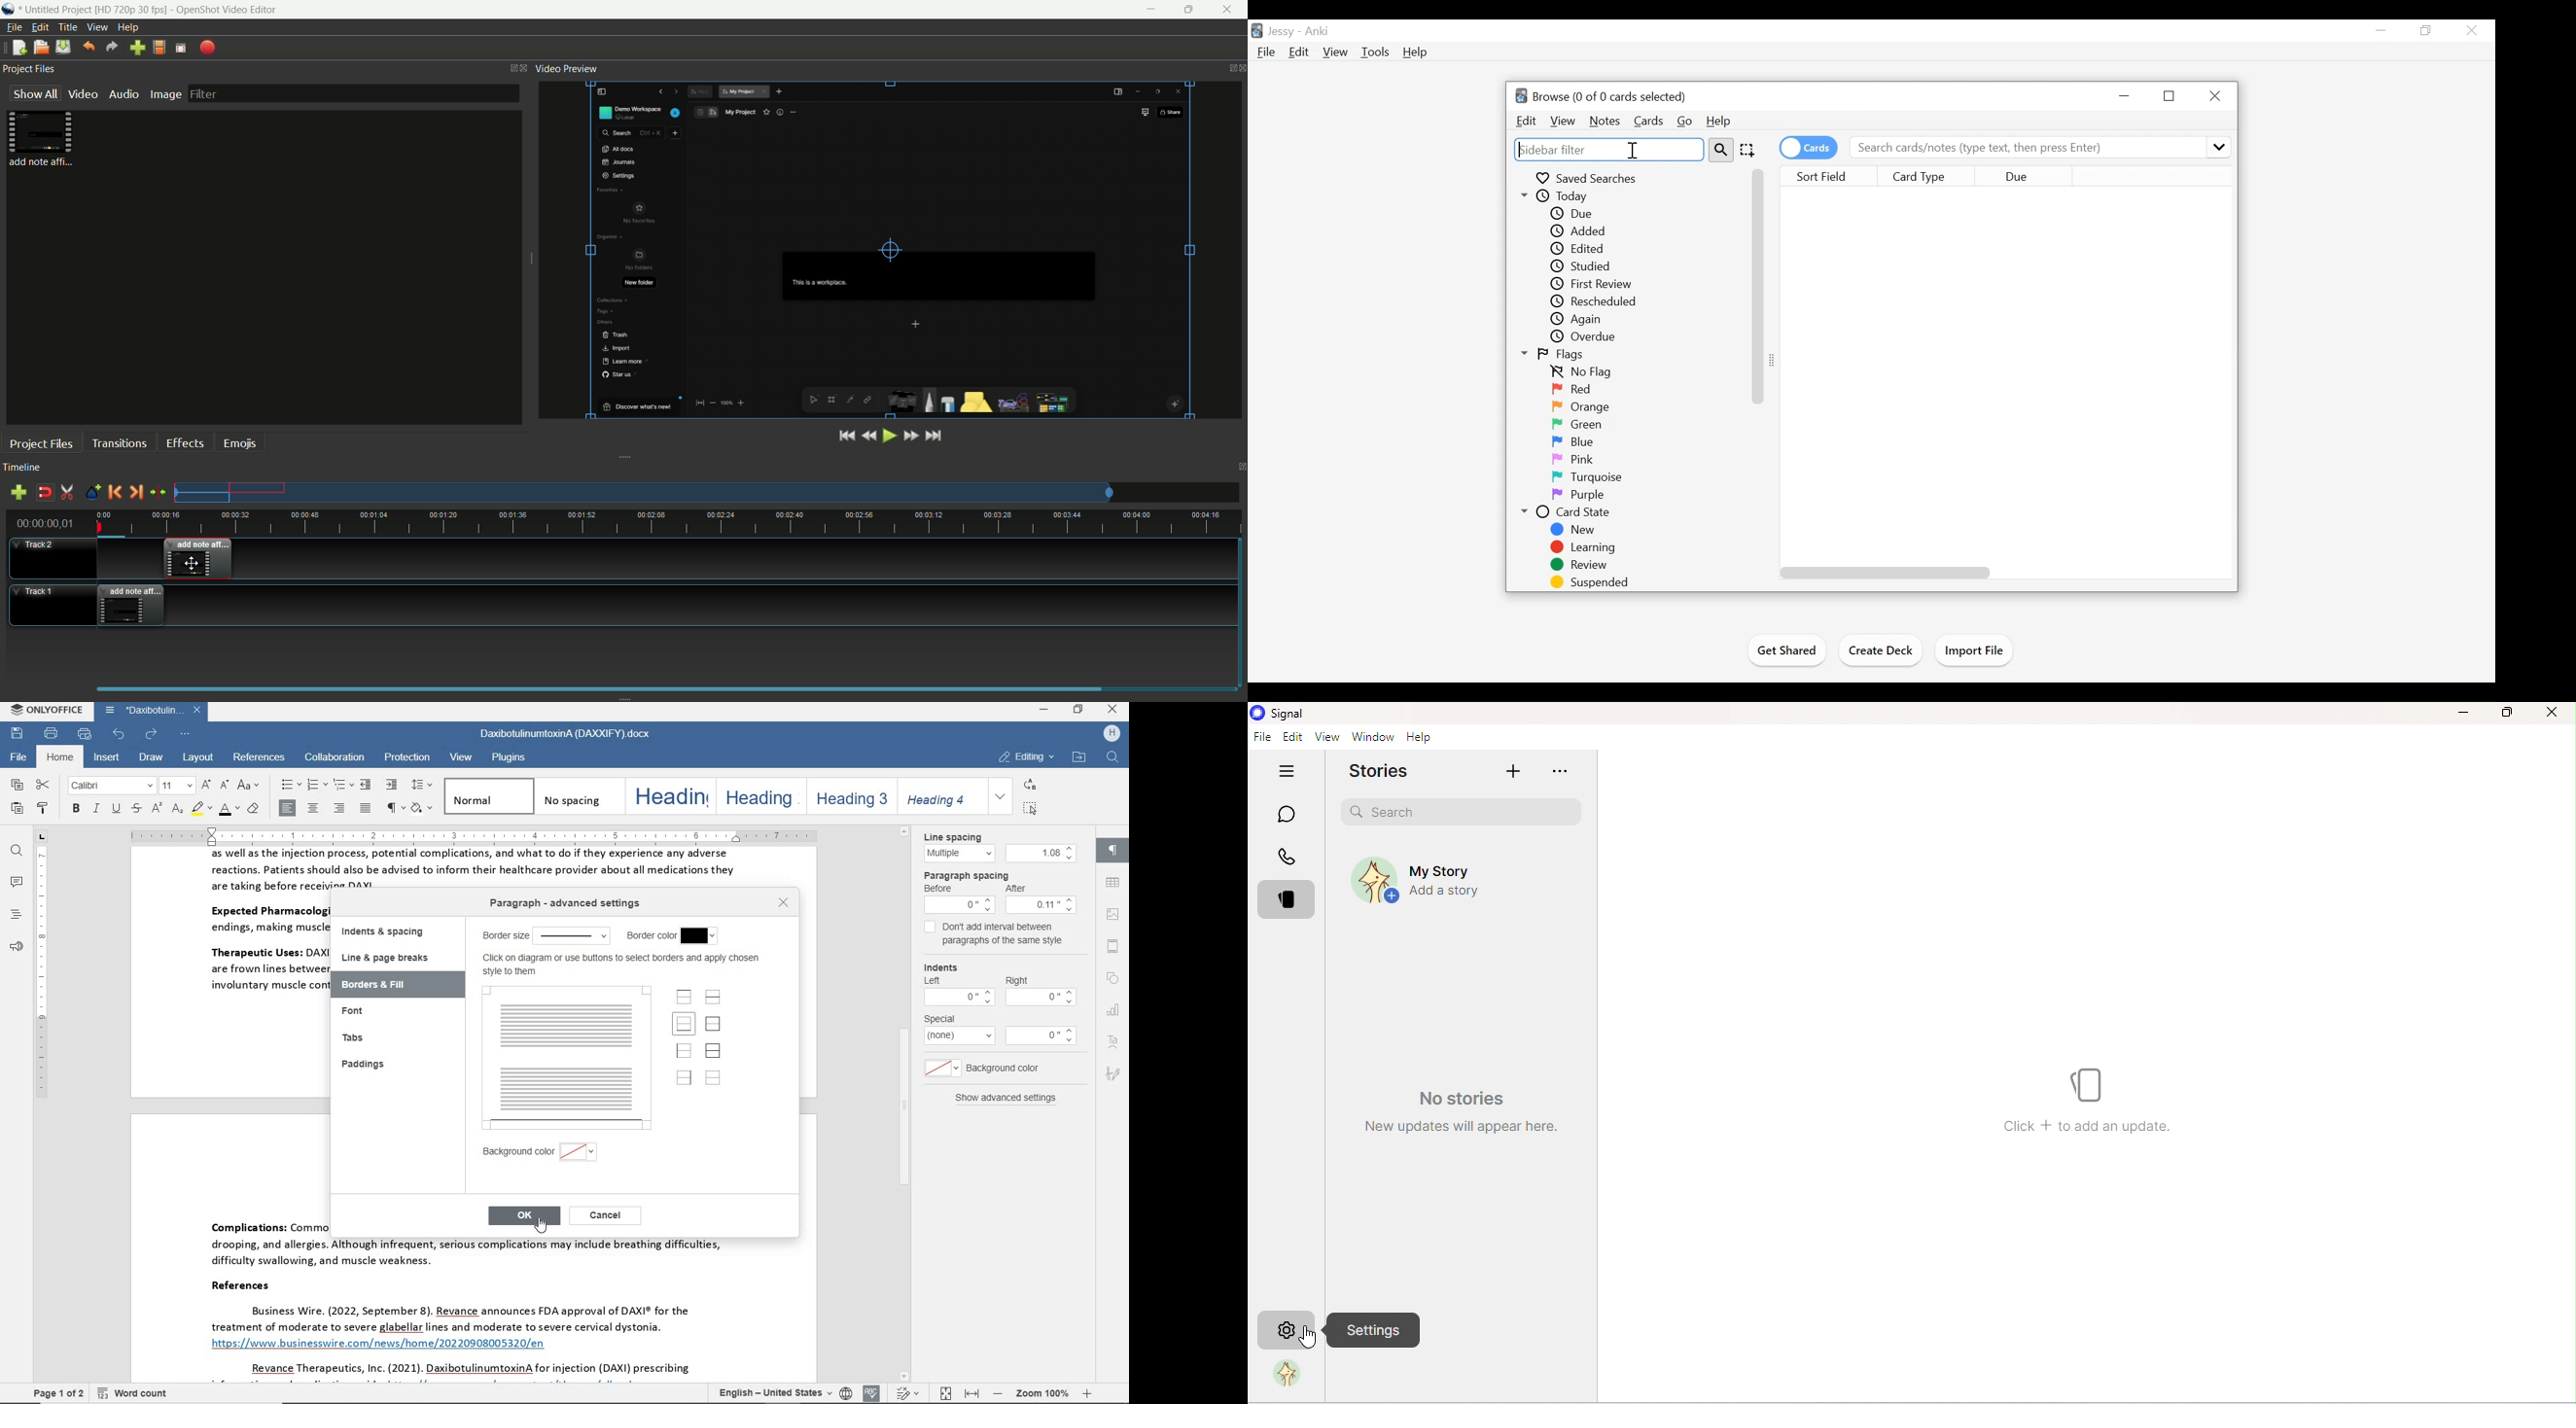 The height and width of the screenshot is (1428, 2576). Describe the element at coordinates (151, 734) in the screenshot. I see `redo` at that location.